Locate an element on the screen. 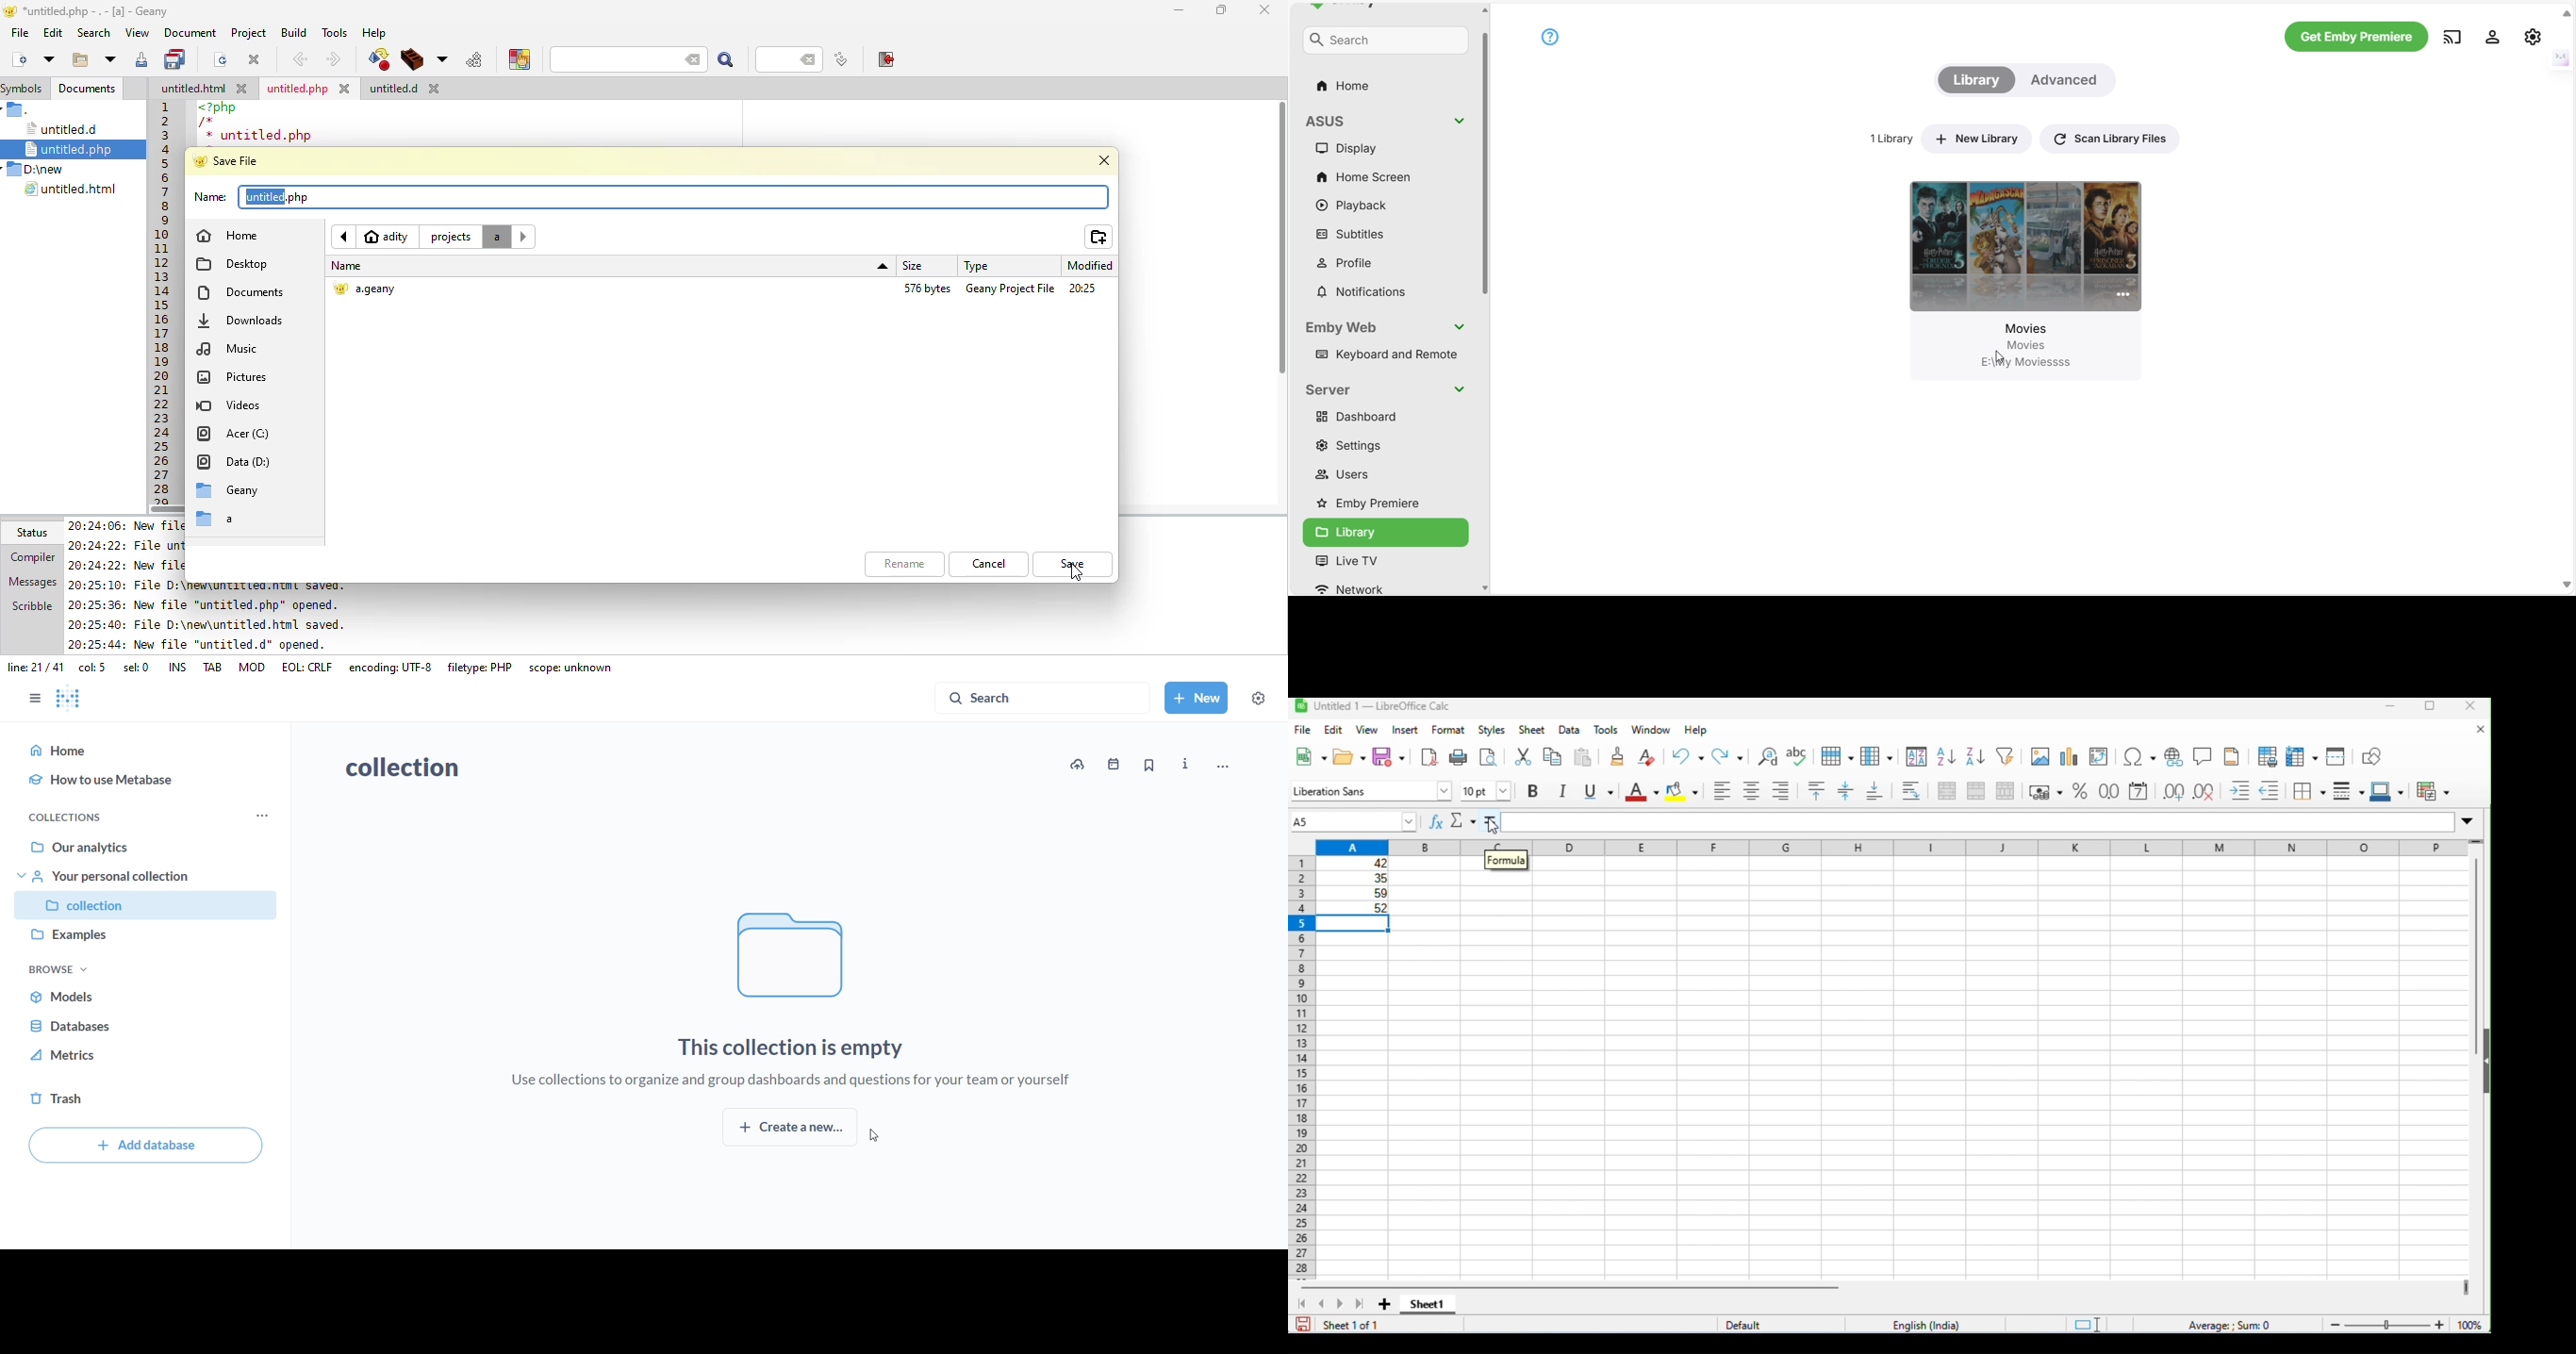 The height and width of the screenshot is (1372, 2576). insert or edit pivot table is located at coordinates (2099, 757).